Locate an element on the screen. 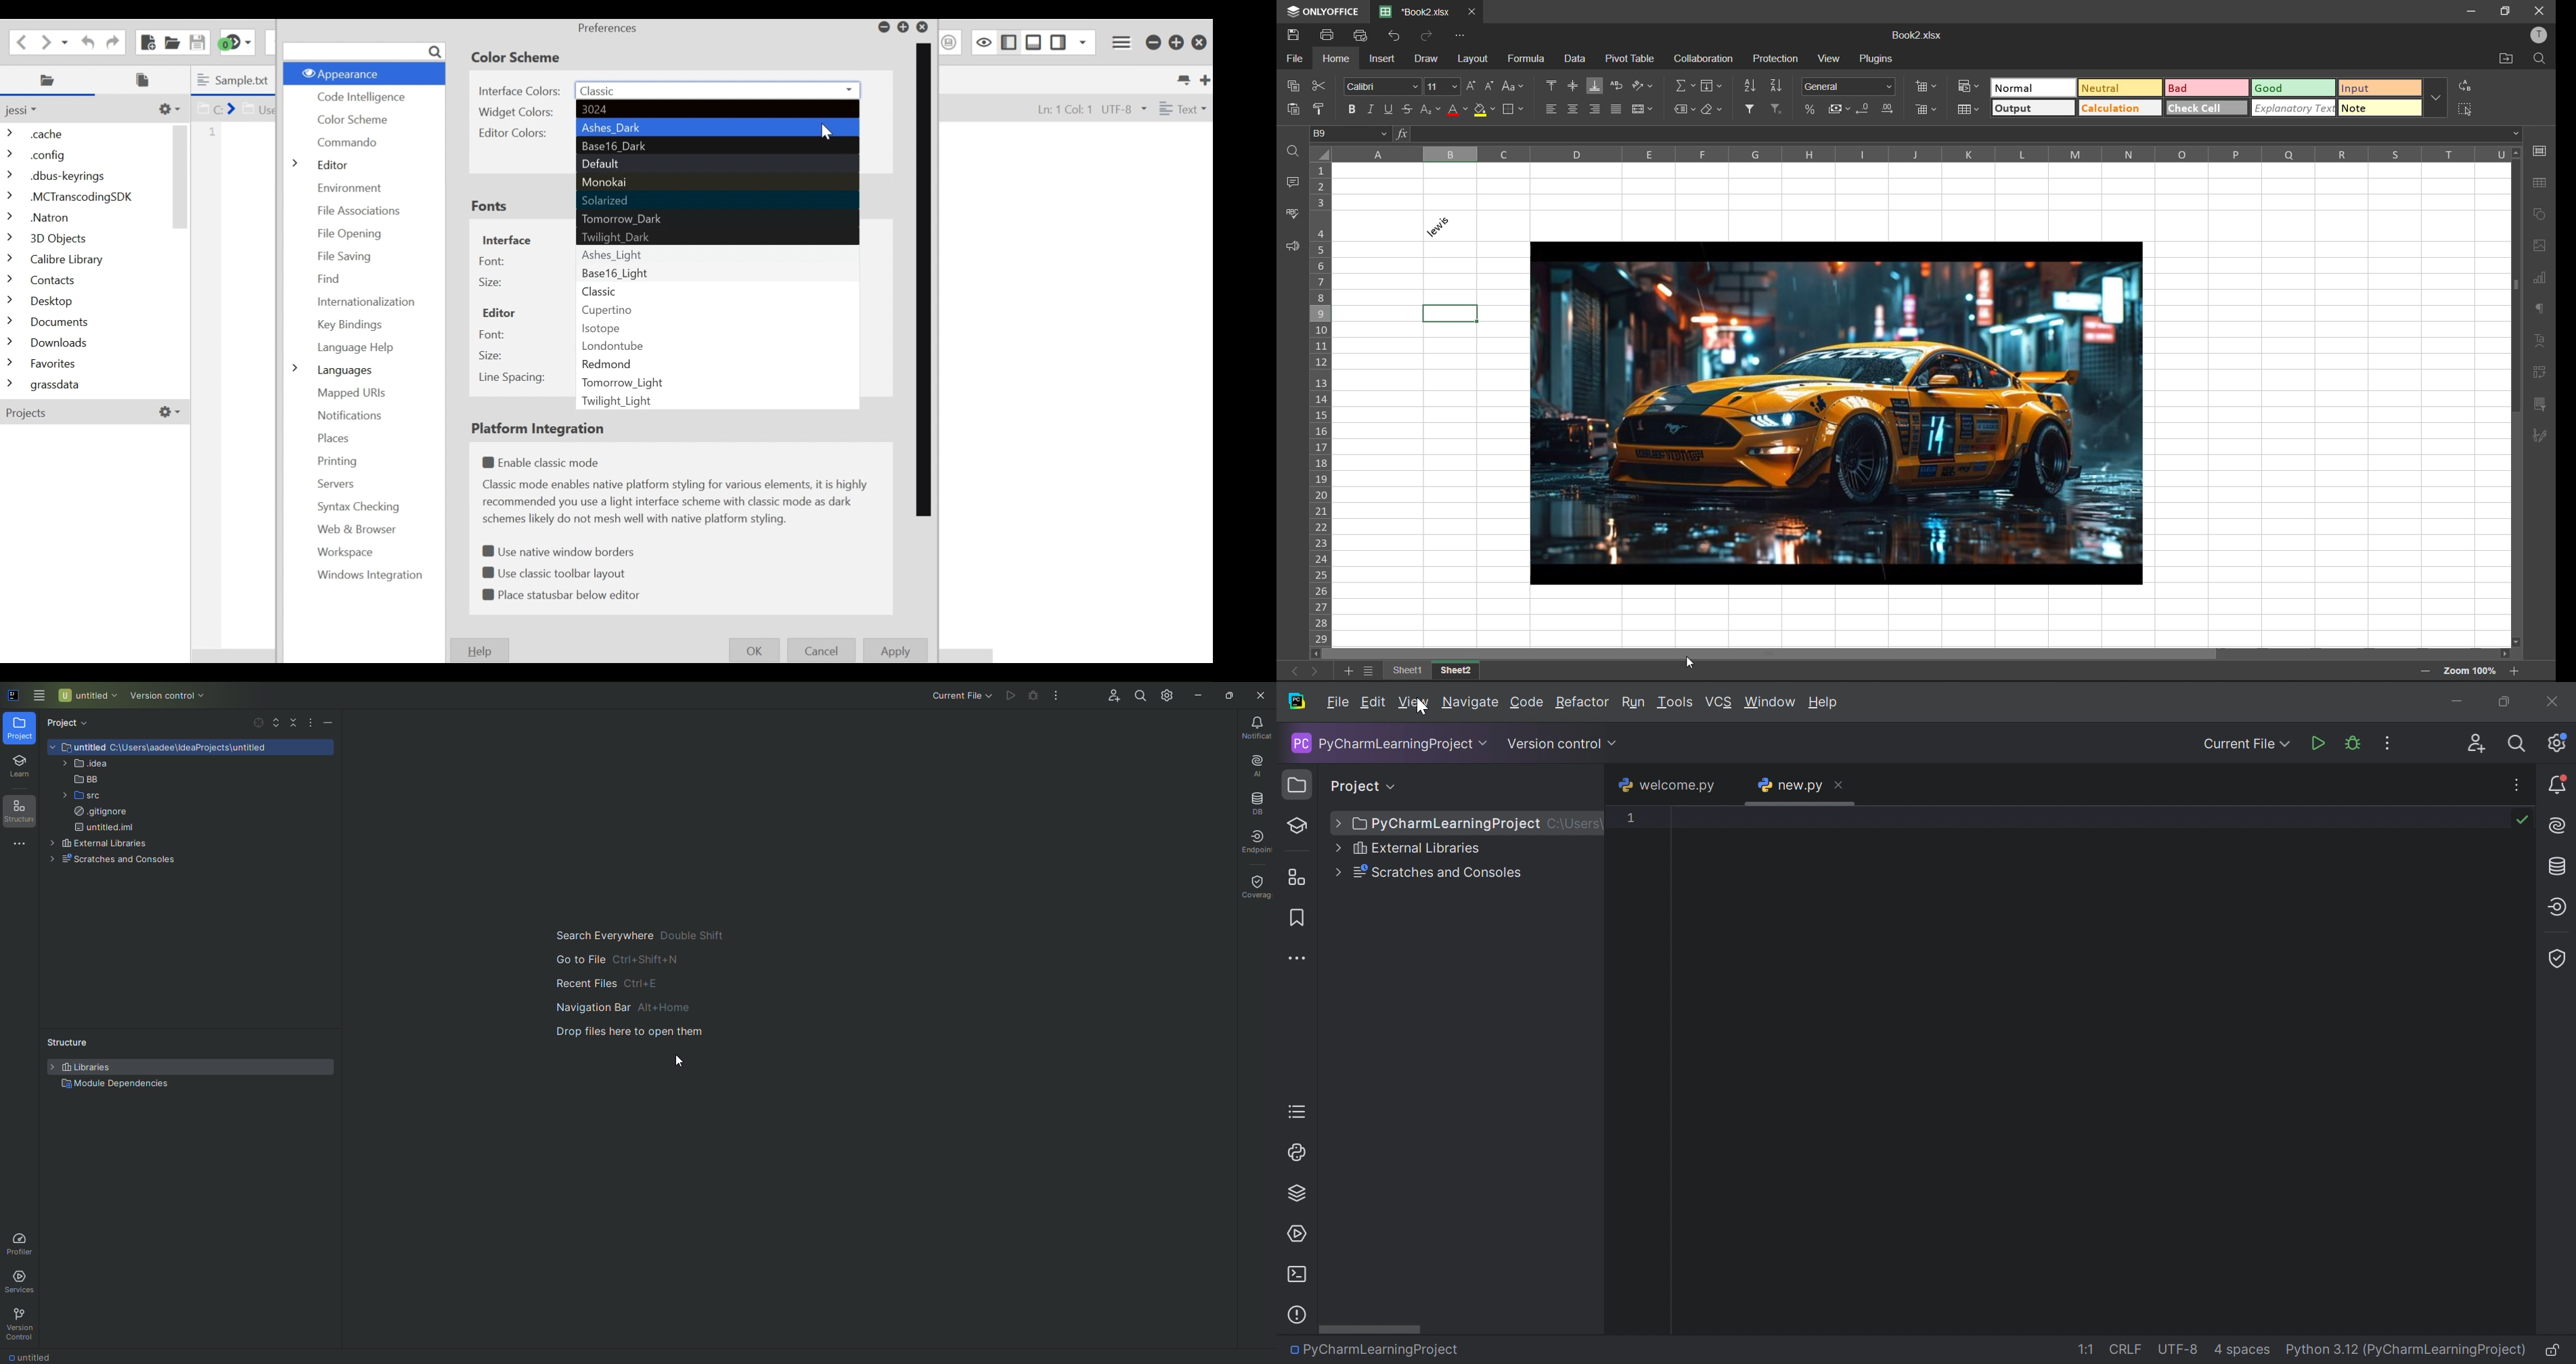  align right is located at coordinates (1596, 110).